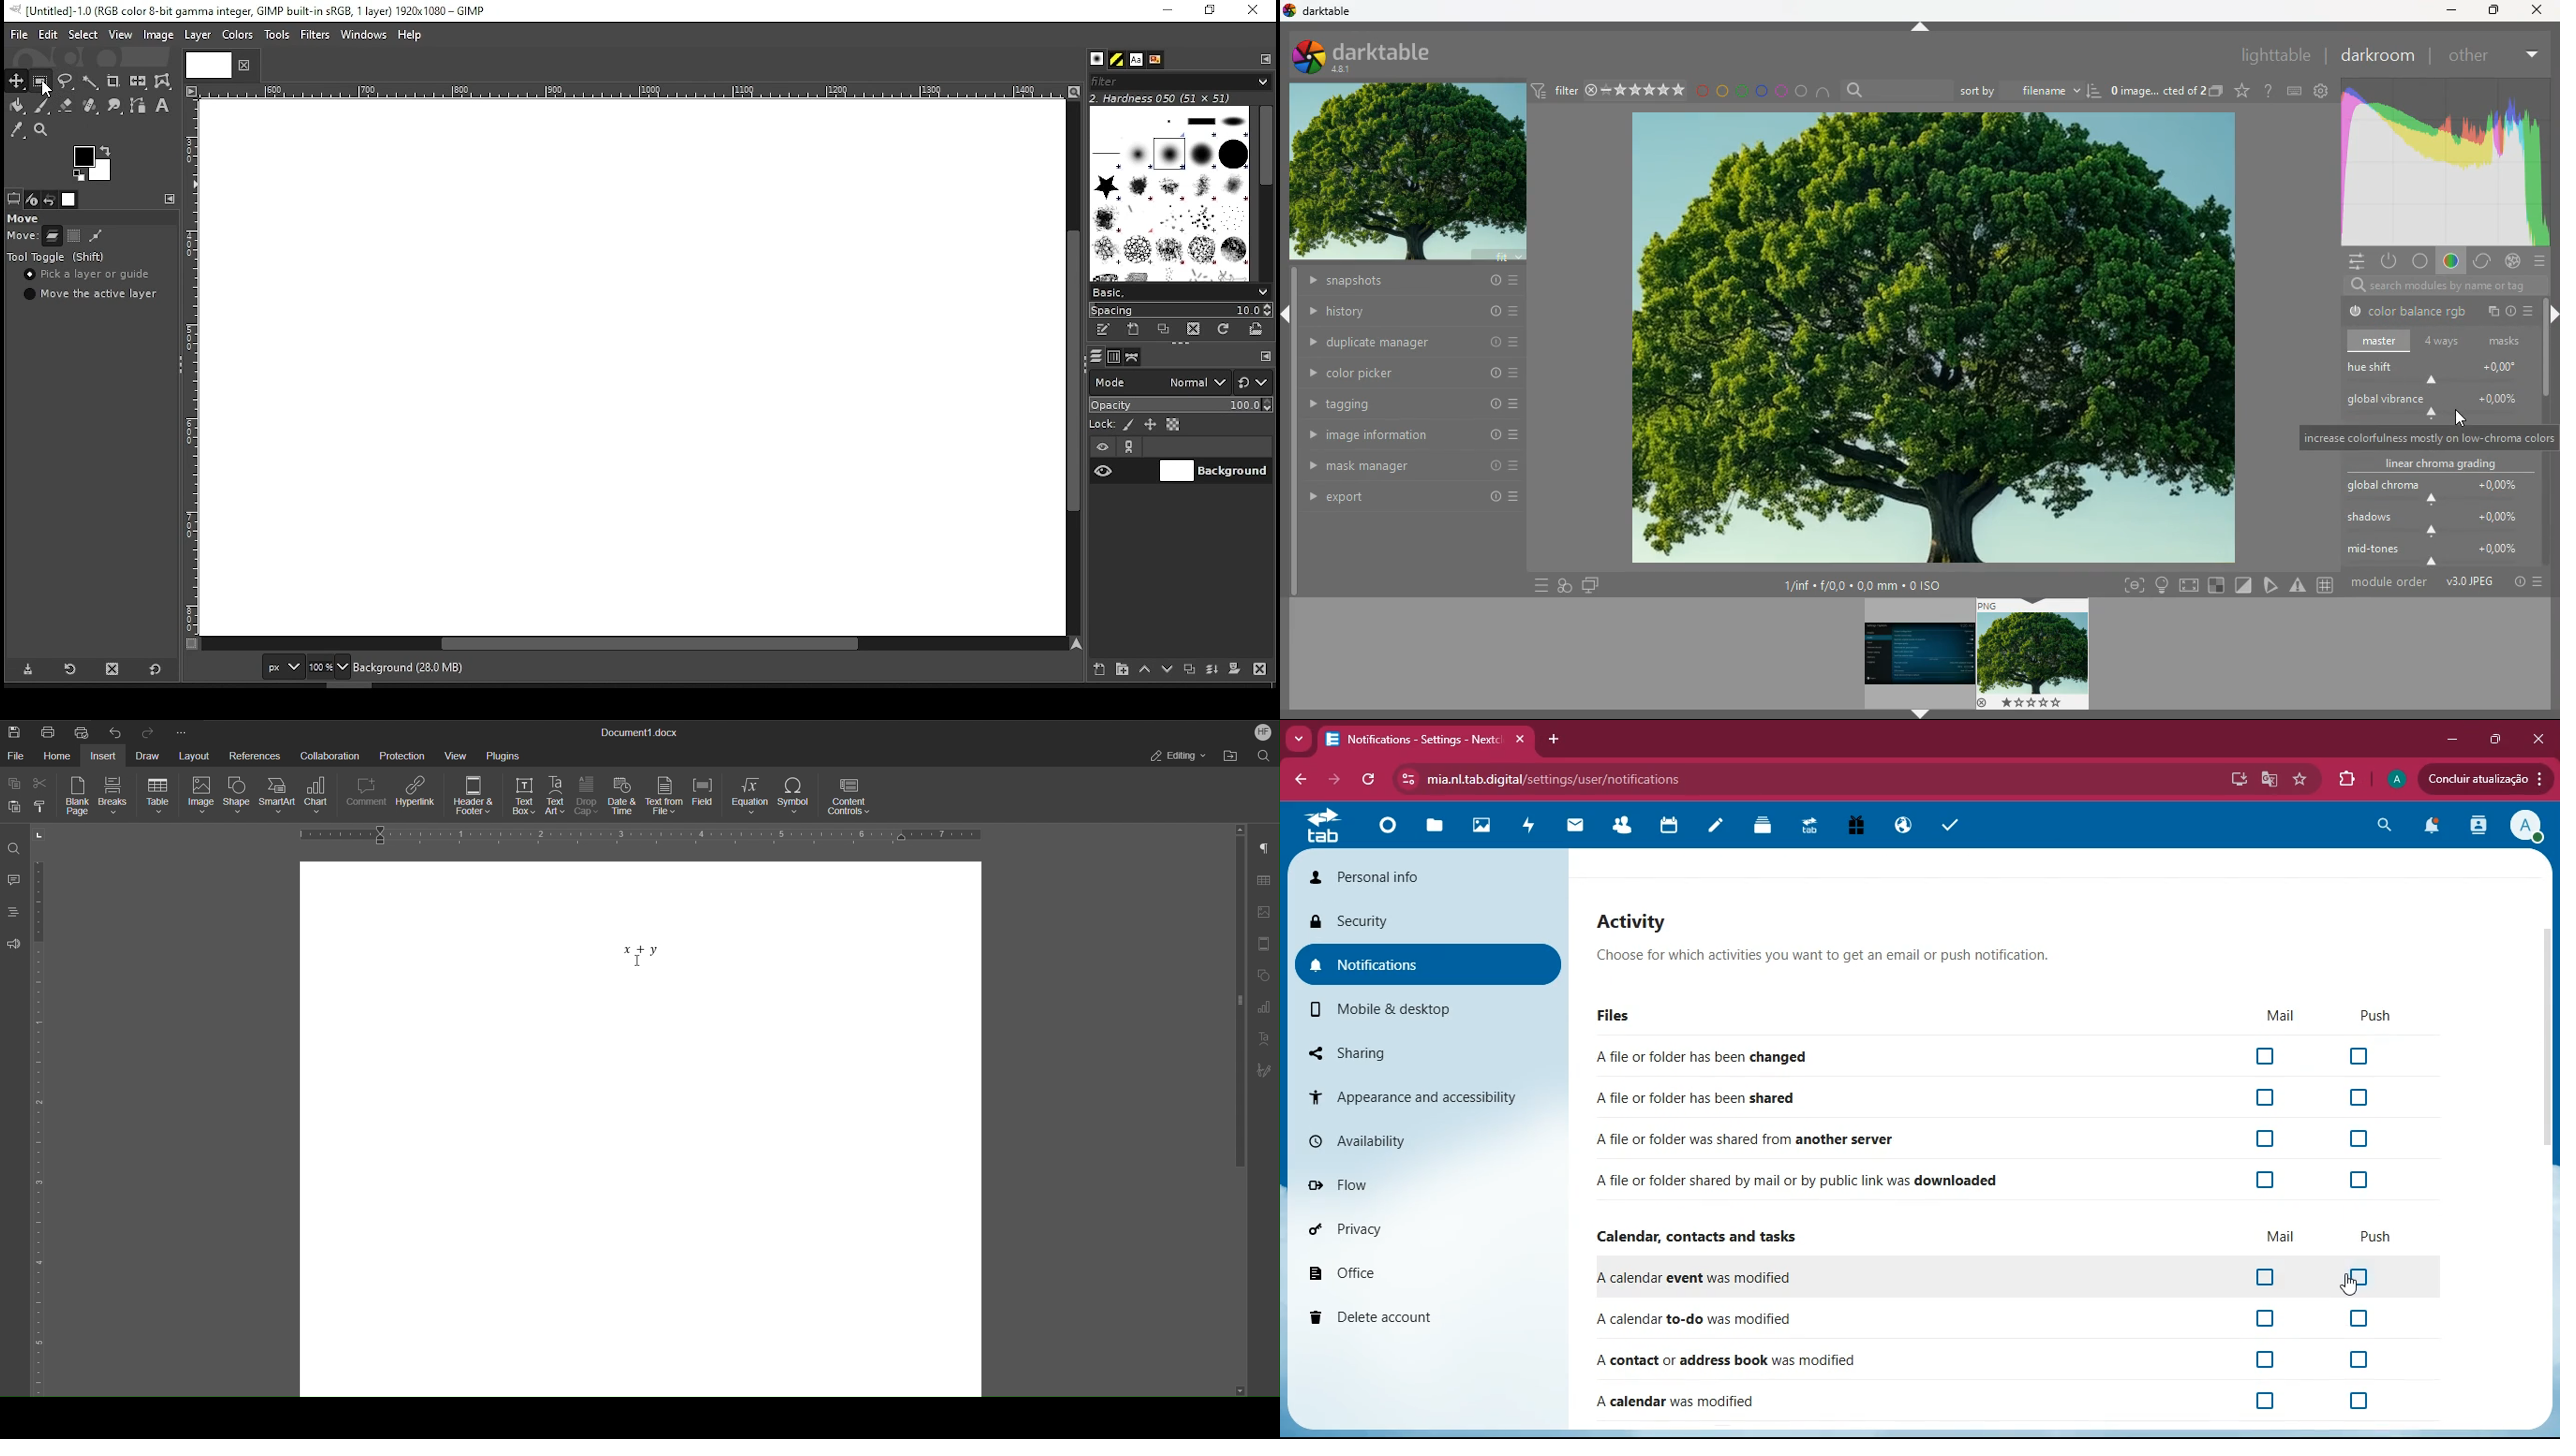 This screenshot has width=2576, height=1456. I want to click on more, so click(1297, 740).